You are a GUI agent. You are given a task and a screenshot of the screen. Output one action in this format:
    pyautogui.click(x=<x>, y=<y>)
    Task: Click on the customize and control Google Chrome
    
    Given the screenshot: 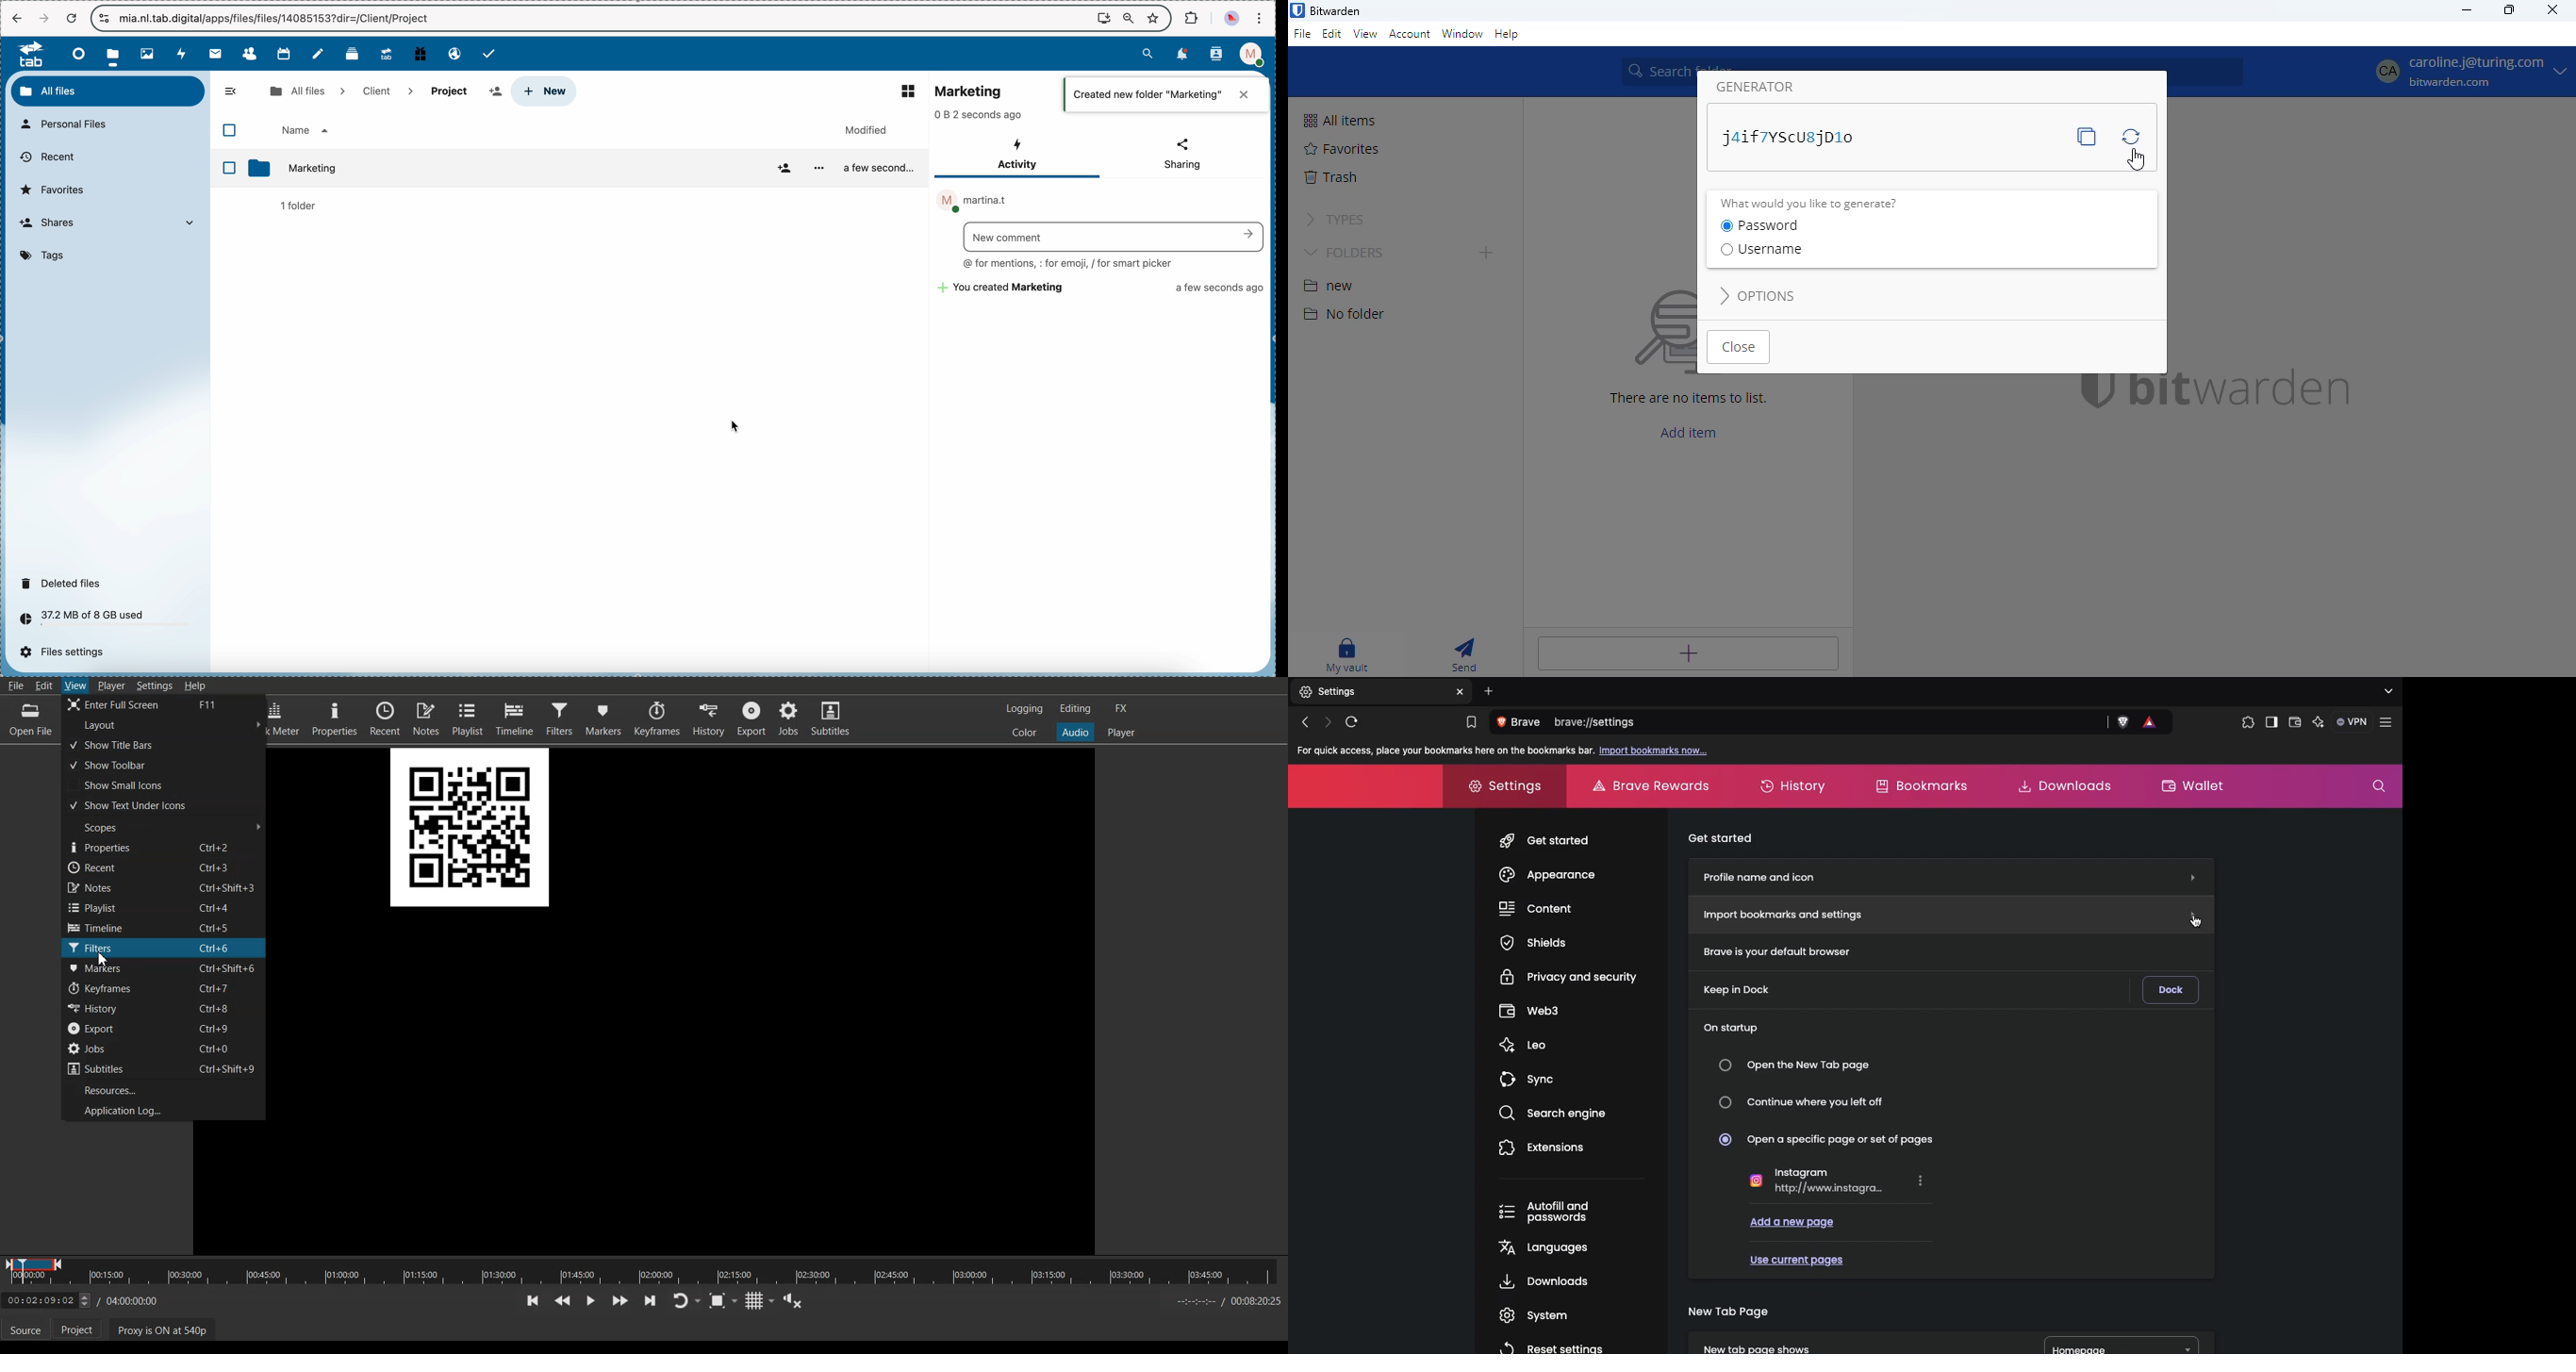 What is the action you would take?
    pyautogui.click(x=1259, y=18)
    